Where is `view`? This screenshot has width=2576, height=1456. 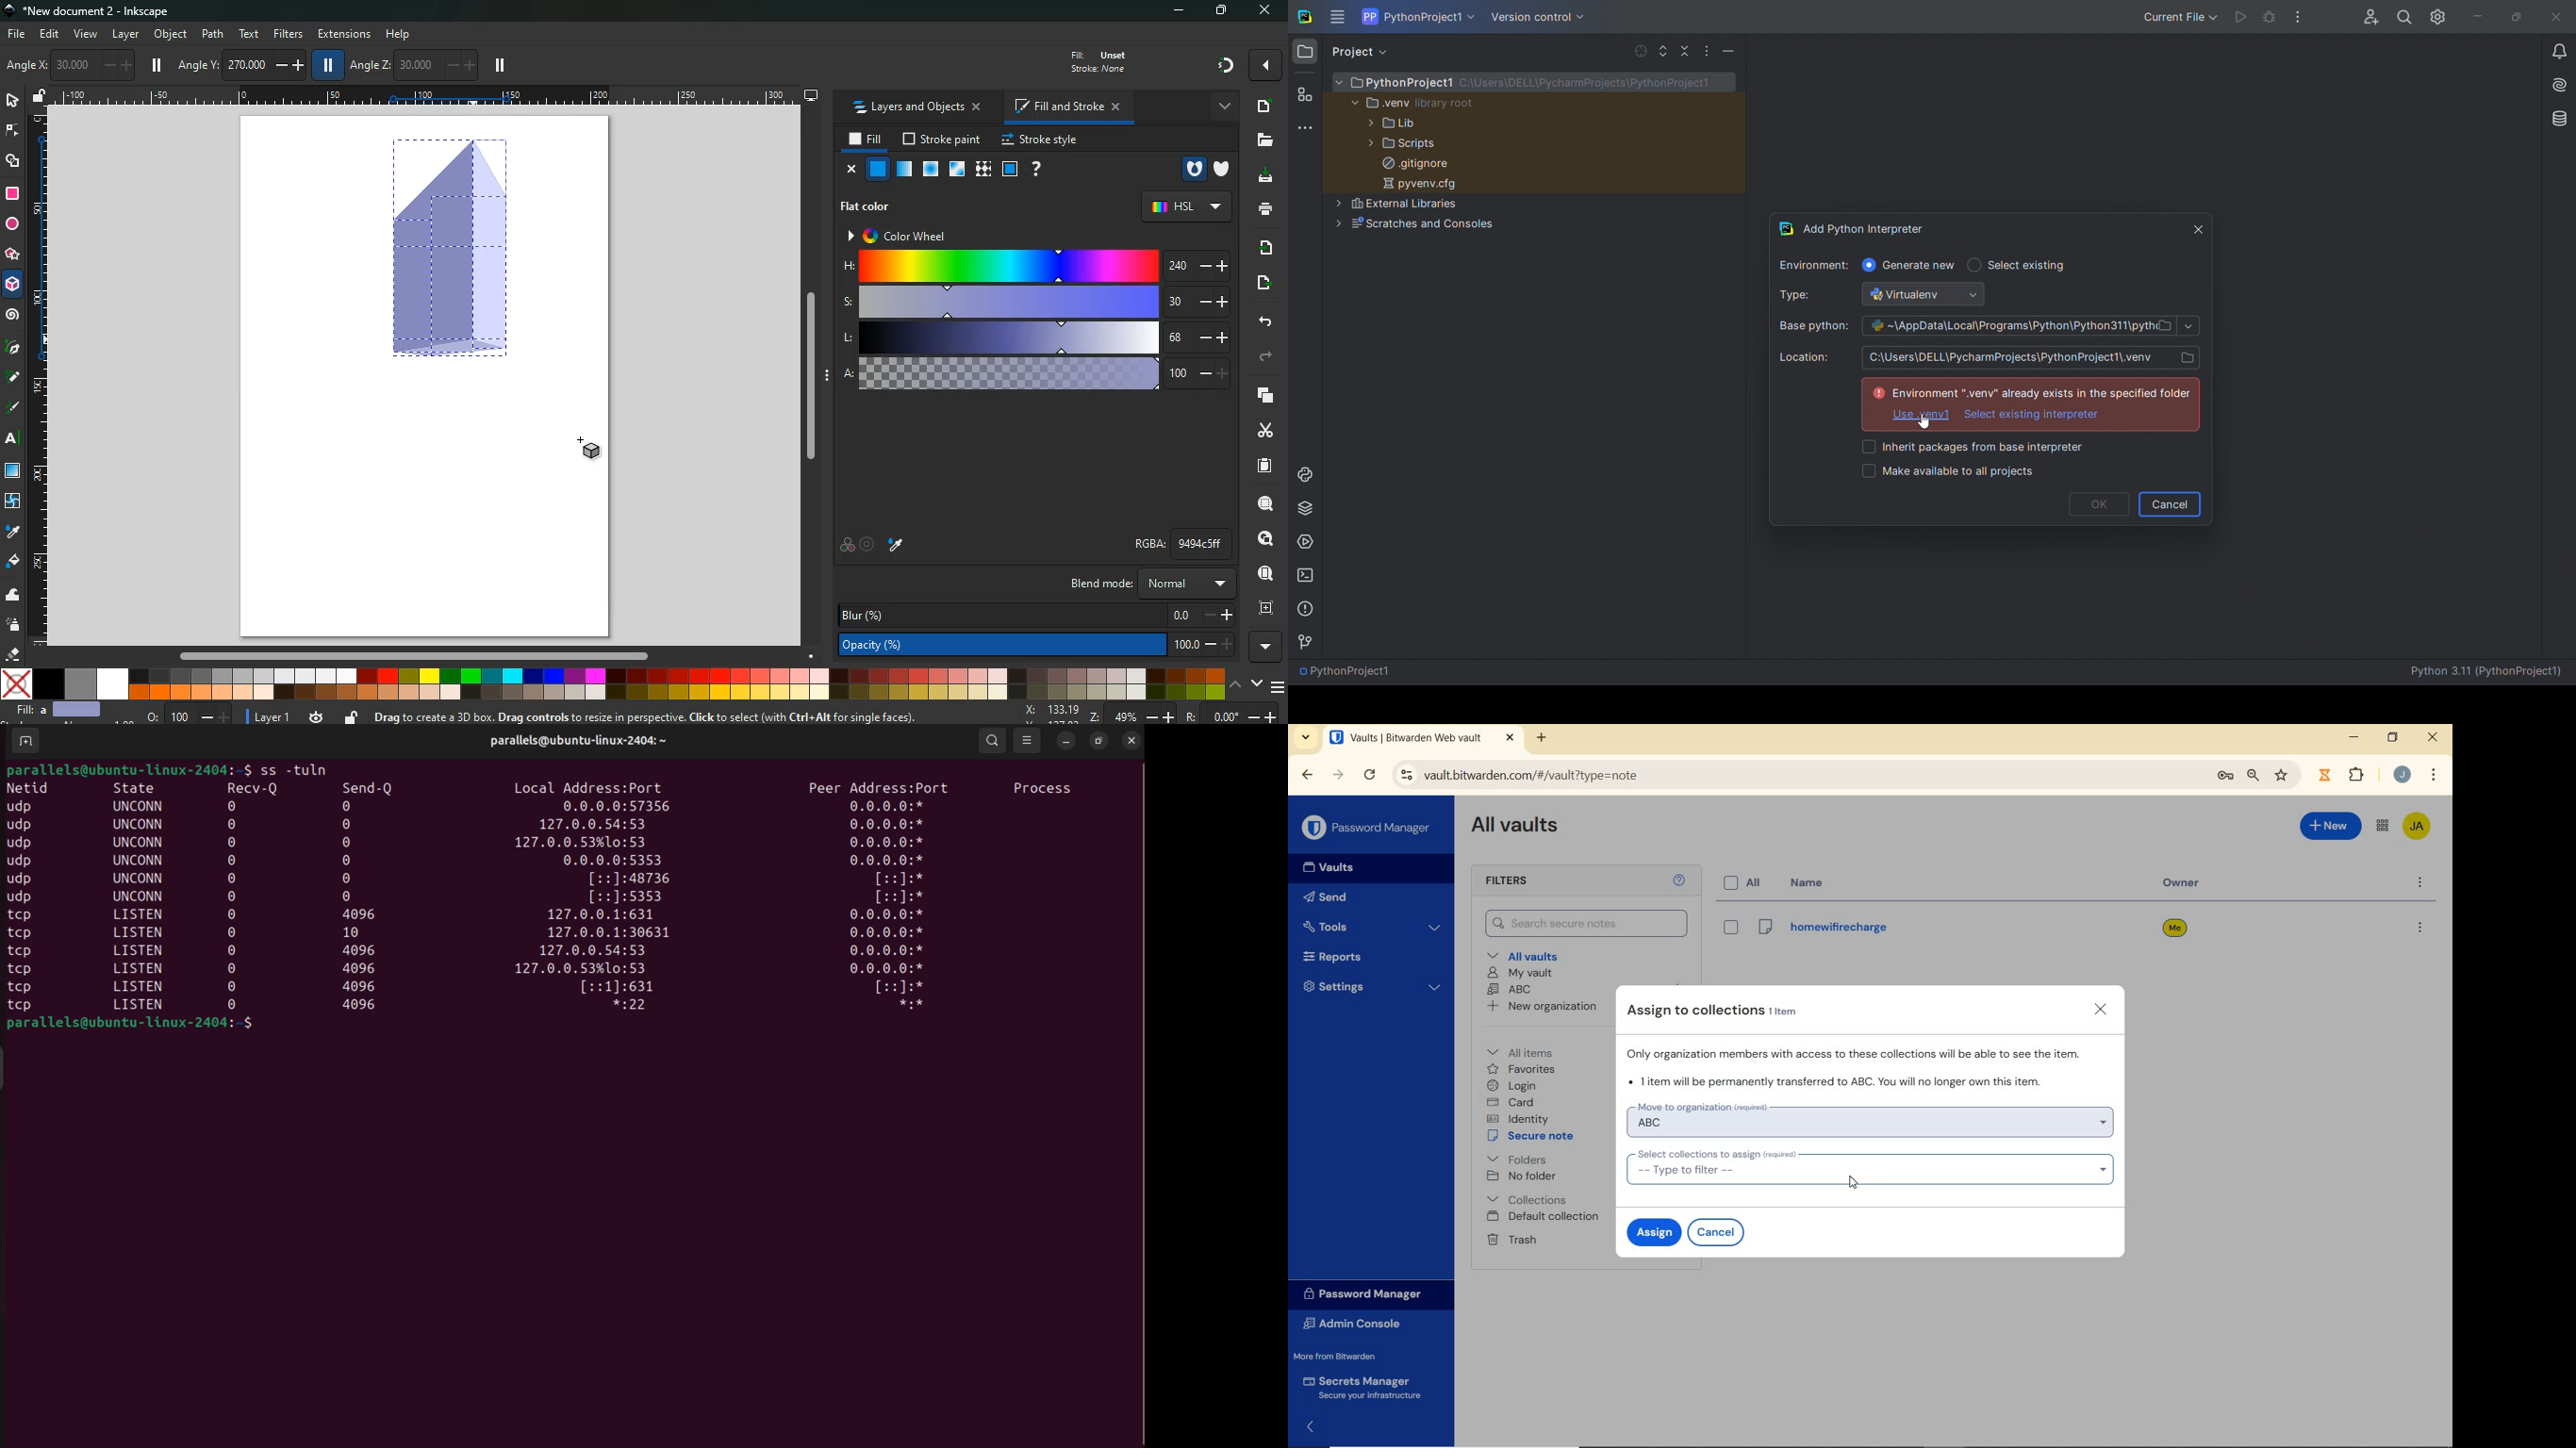 view is located at coordinates (87, 35).